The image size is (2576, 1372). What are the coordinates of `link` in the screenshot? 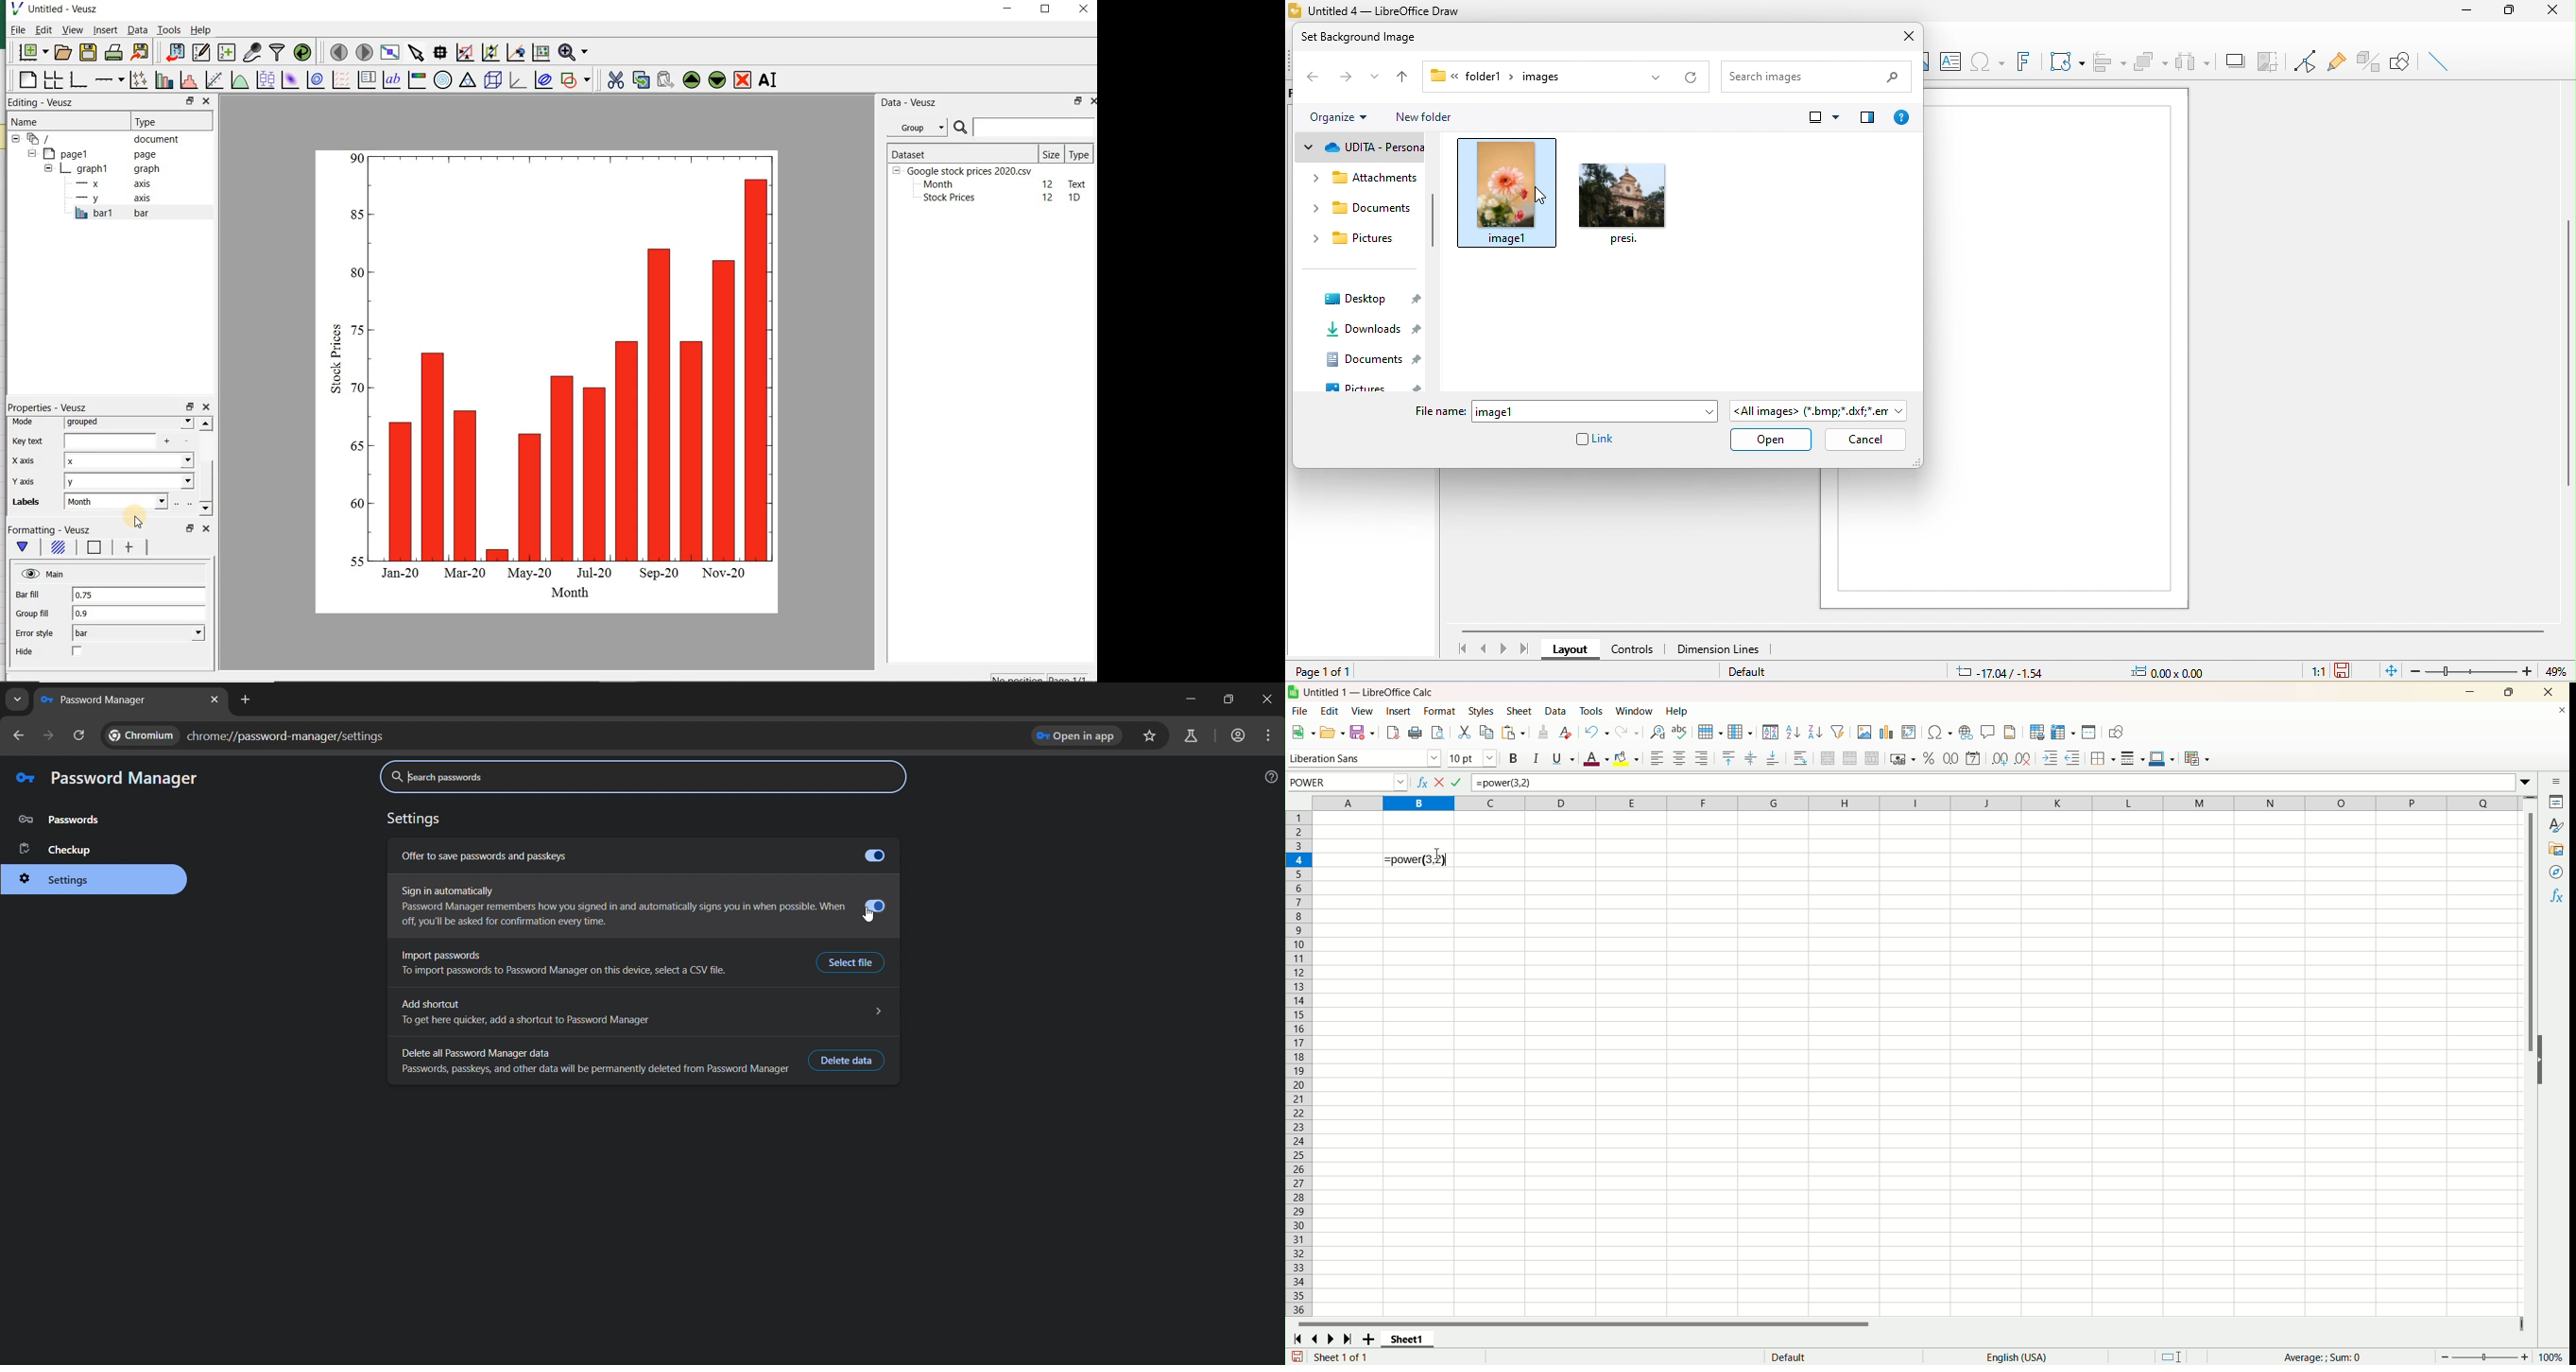 It's located at (1597, 441).